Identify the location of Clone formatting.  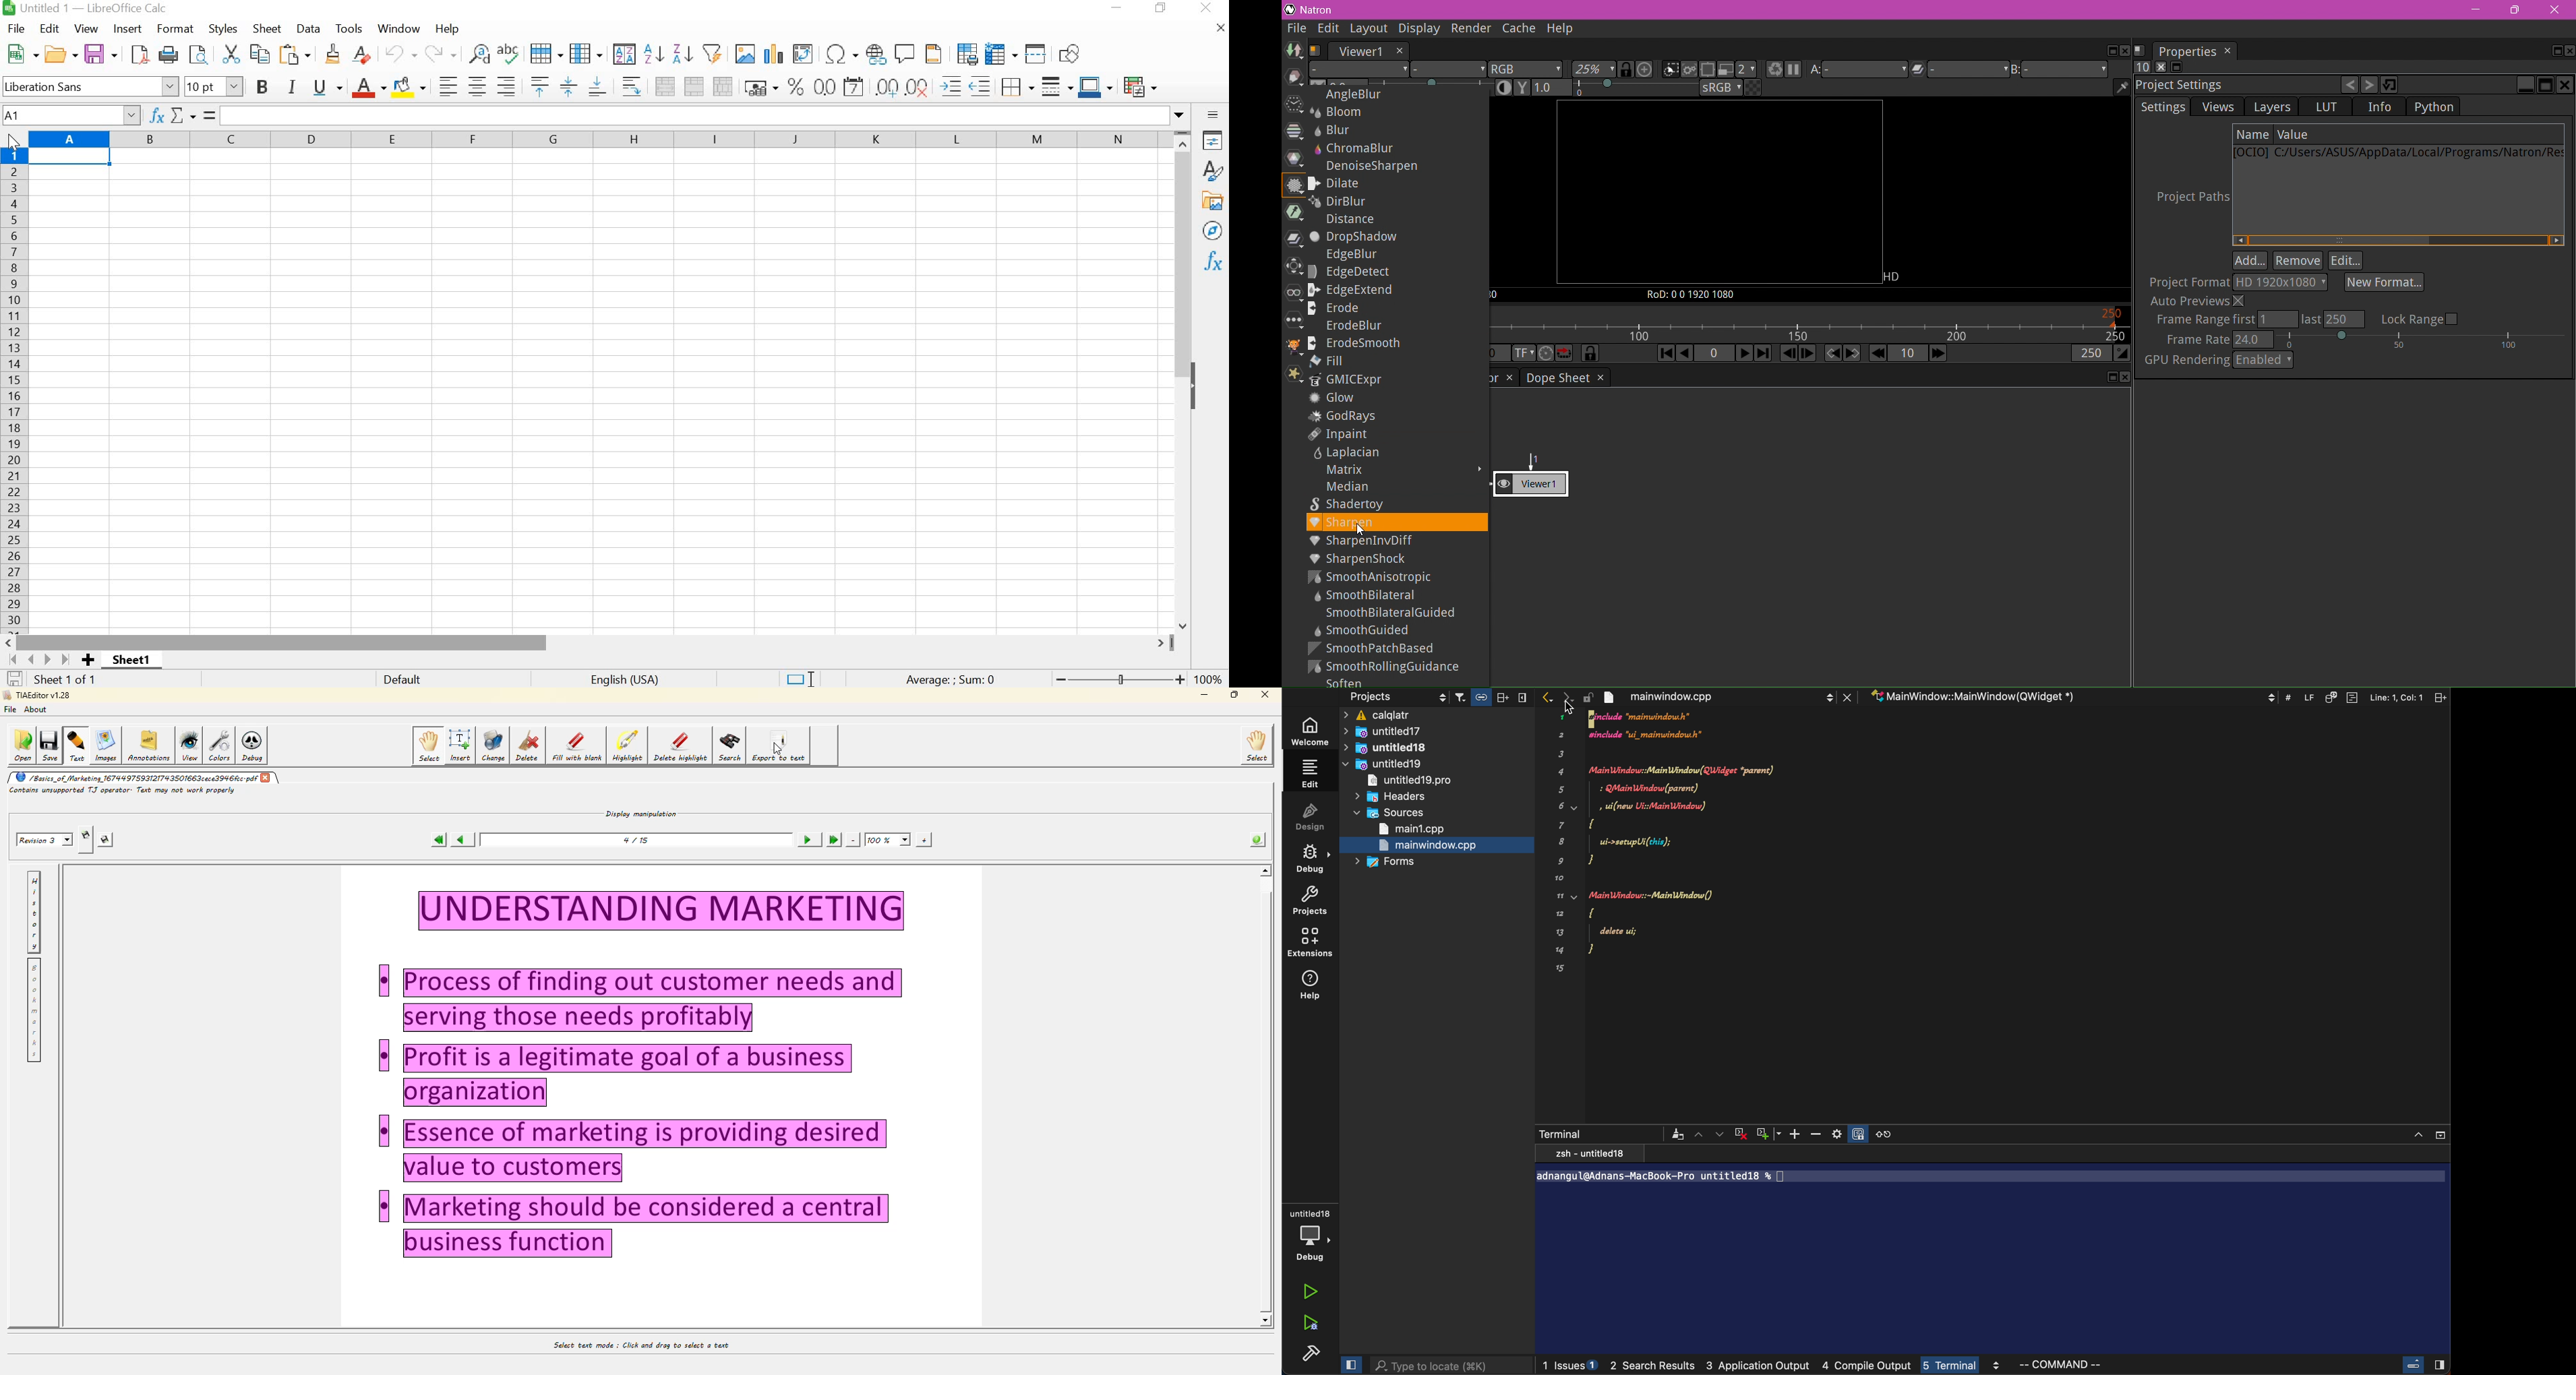
(332, 54).